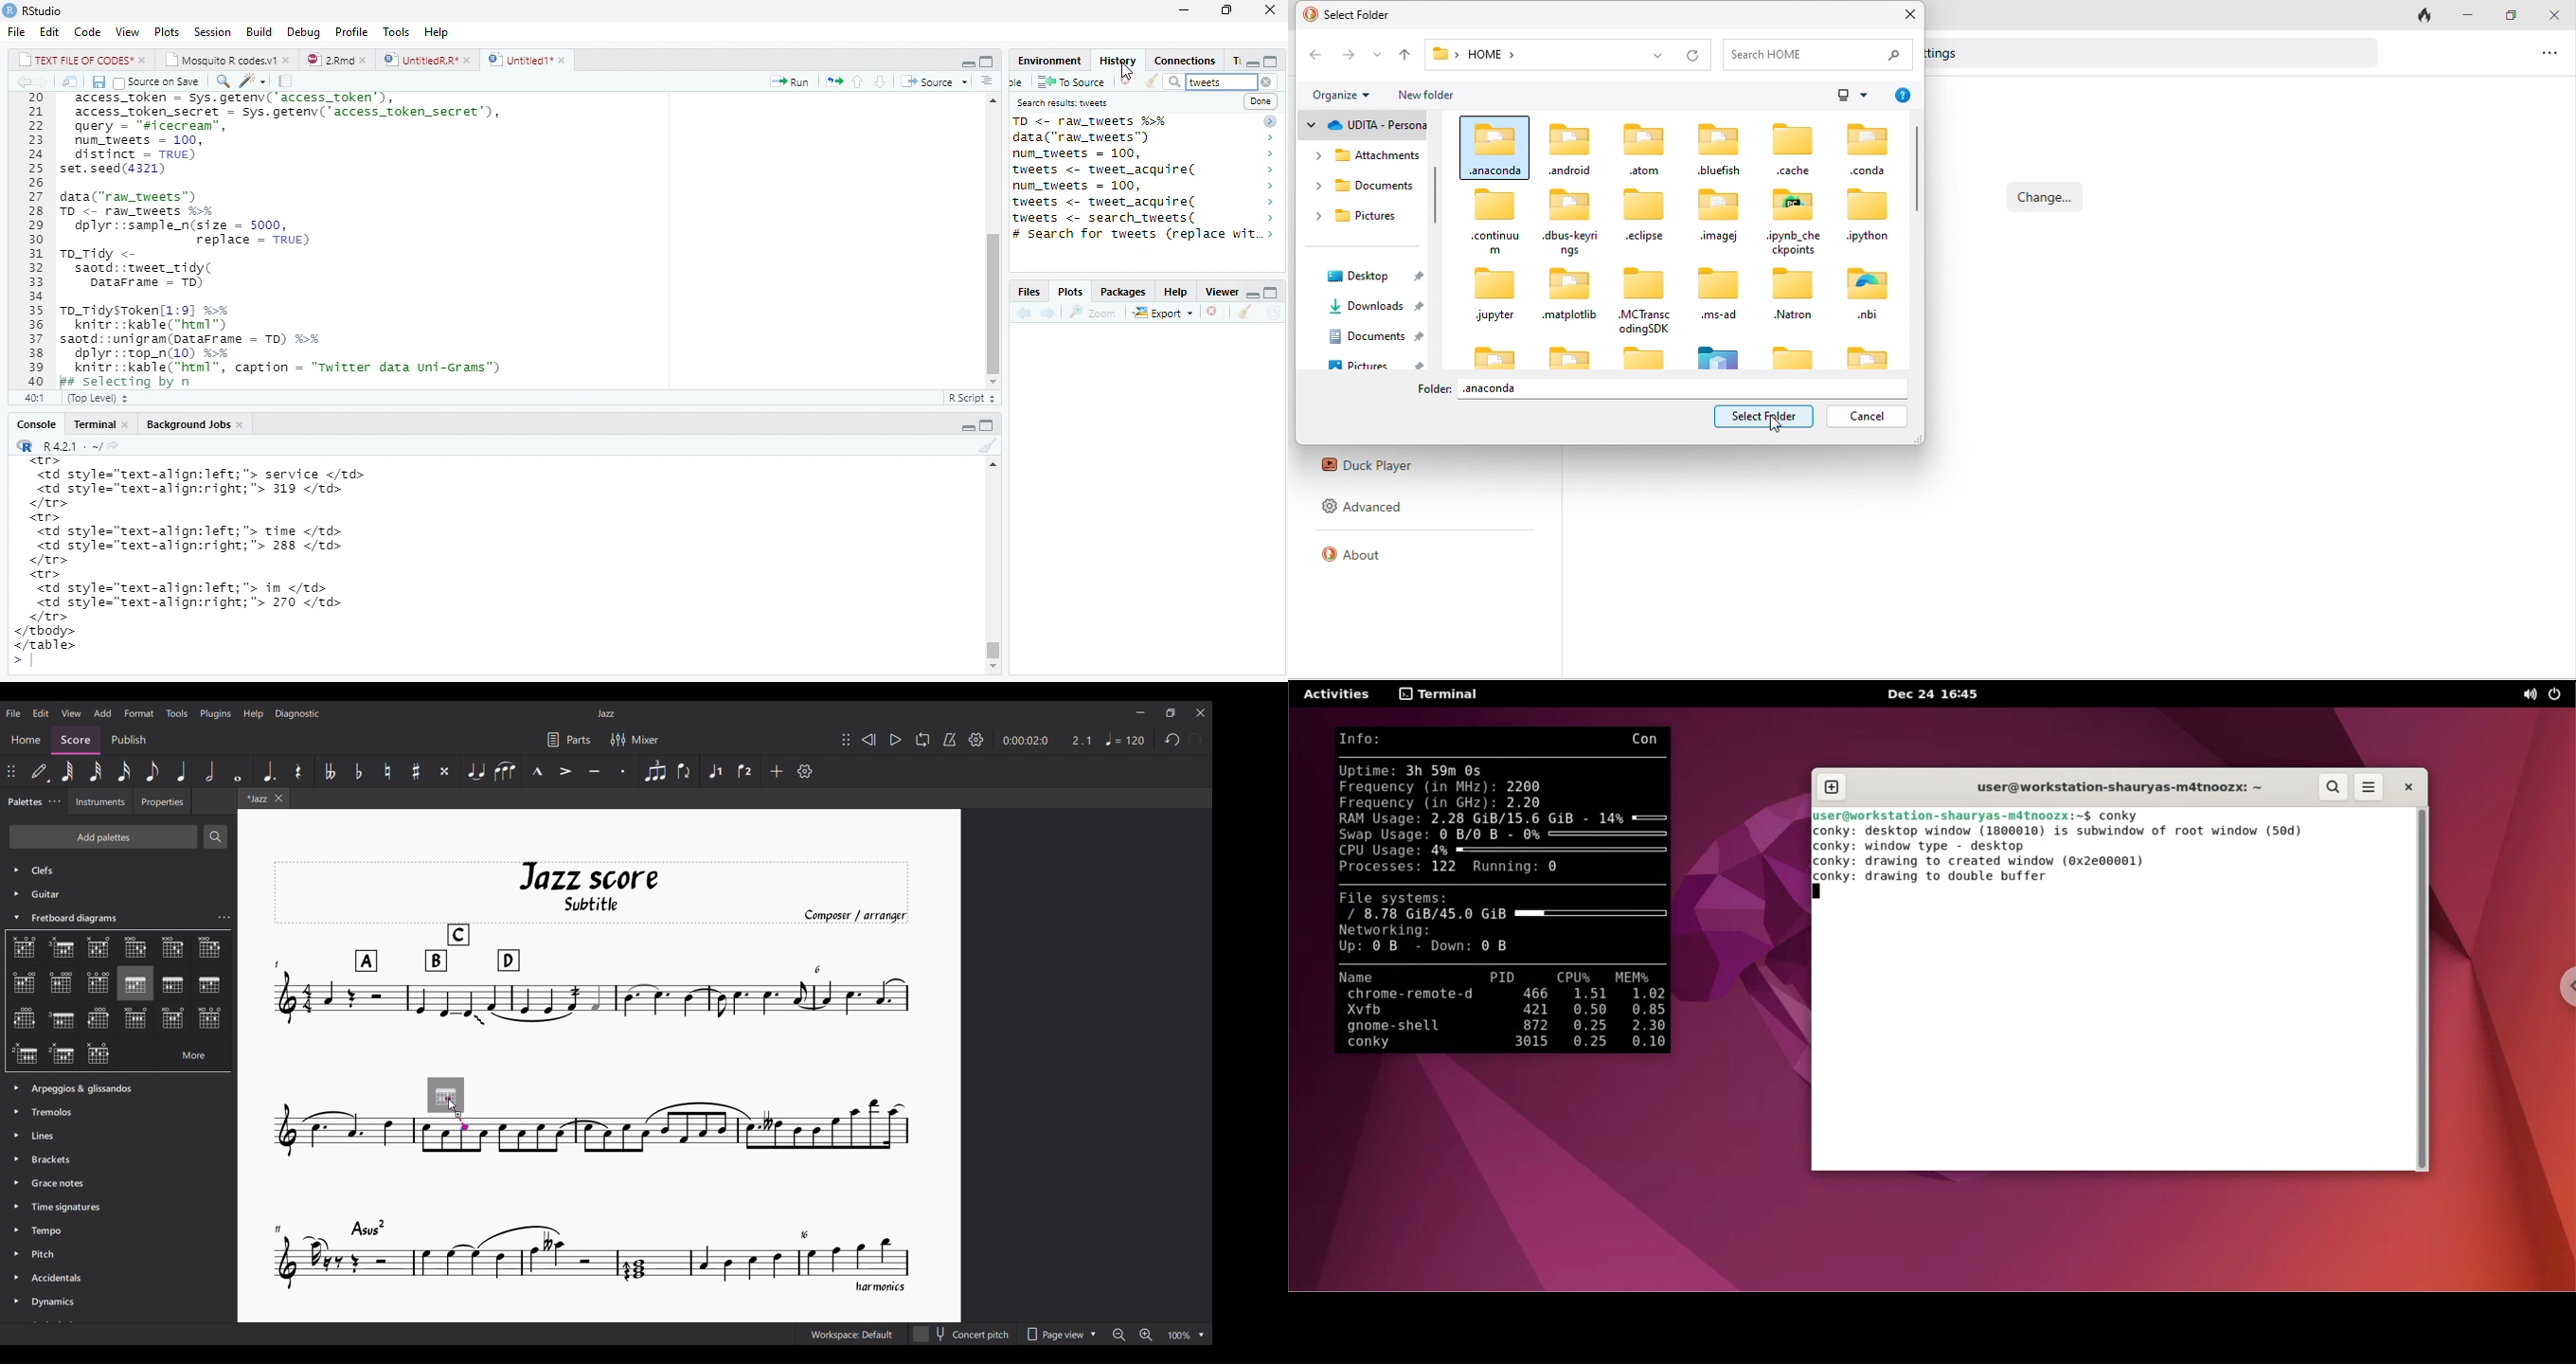 Image resolution: width=2576 pixels, height=1372 pixels. I want to click on Background Jobs, so click(197, 423).